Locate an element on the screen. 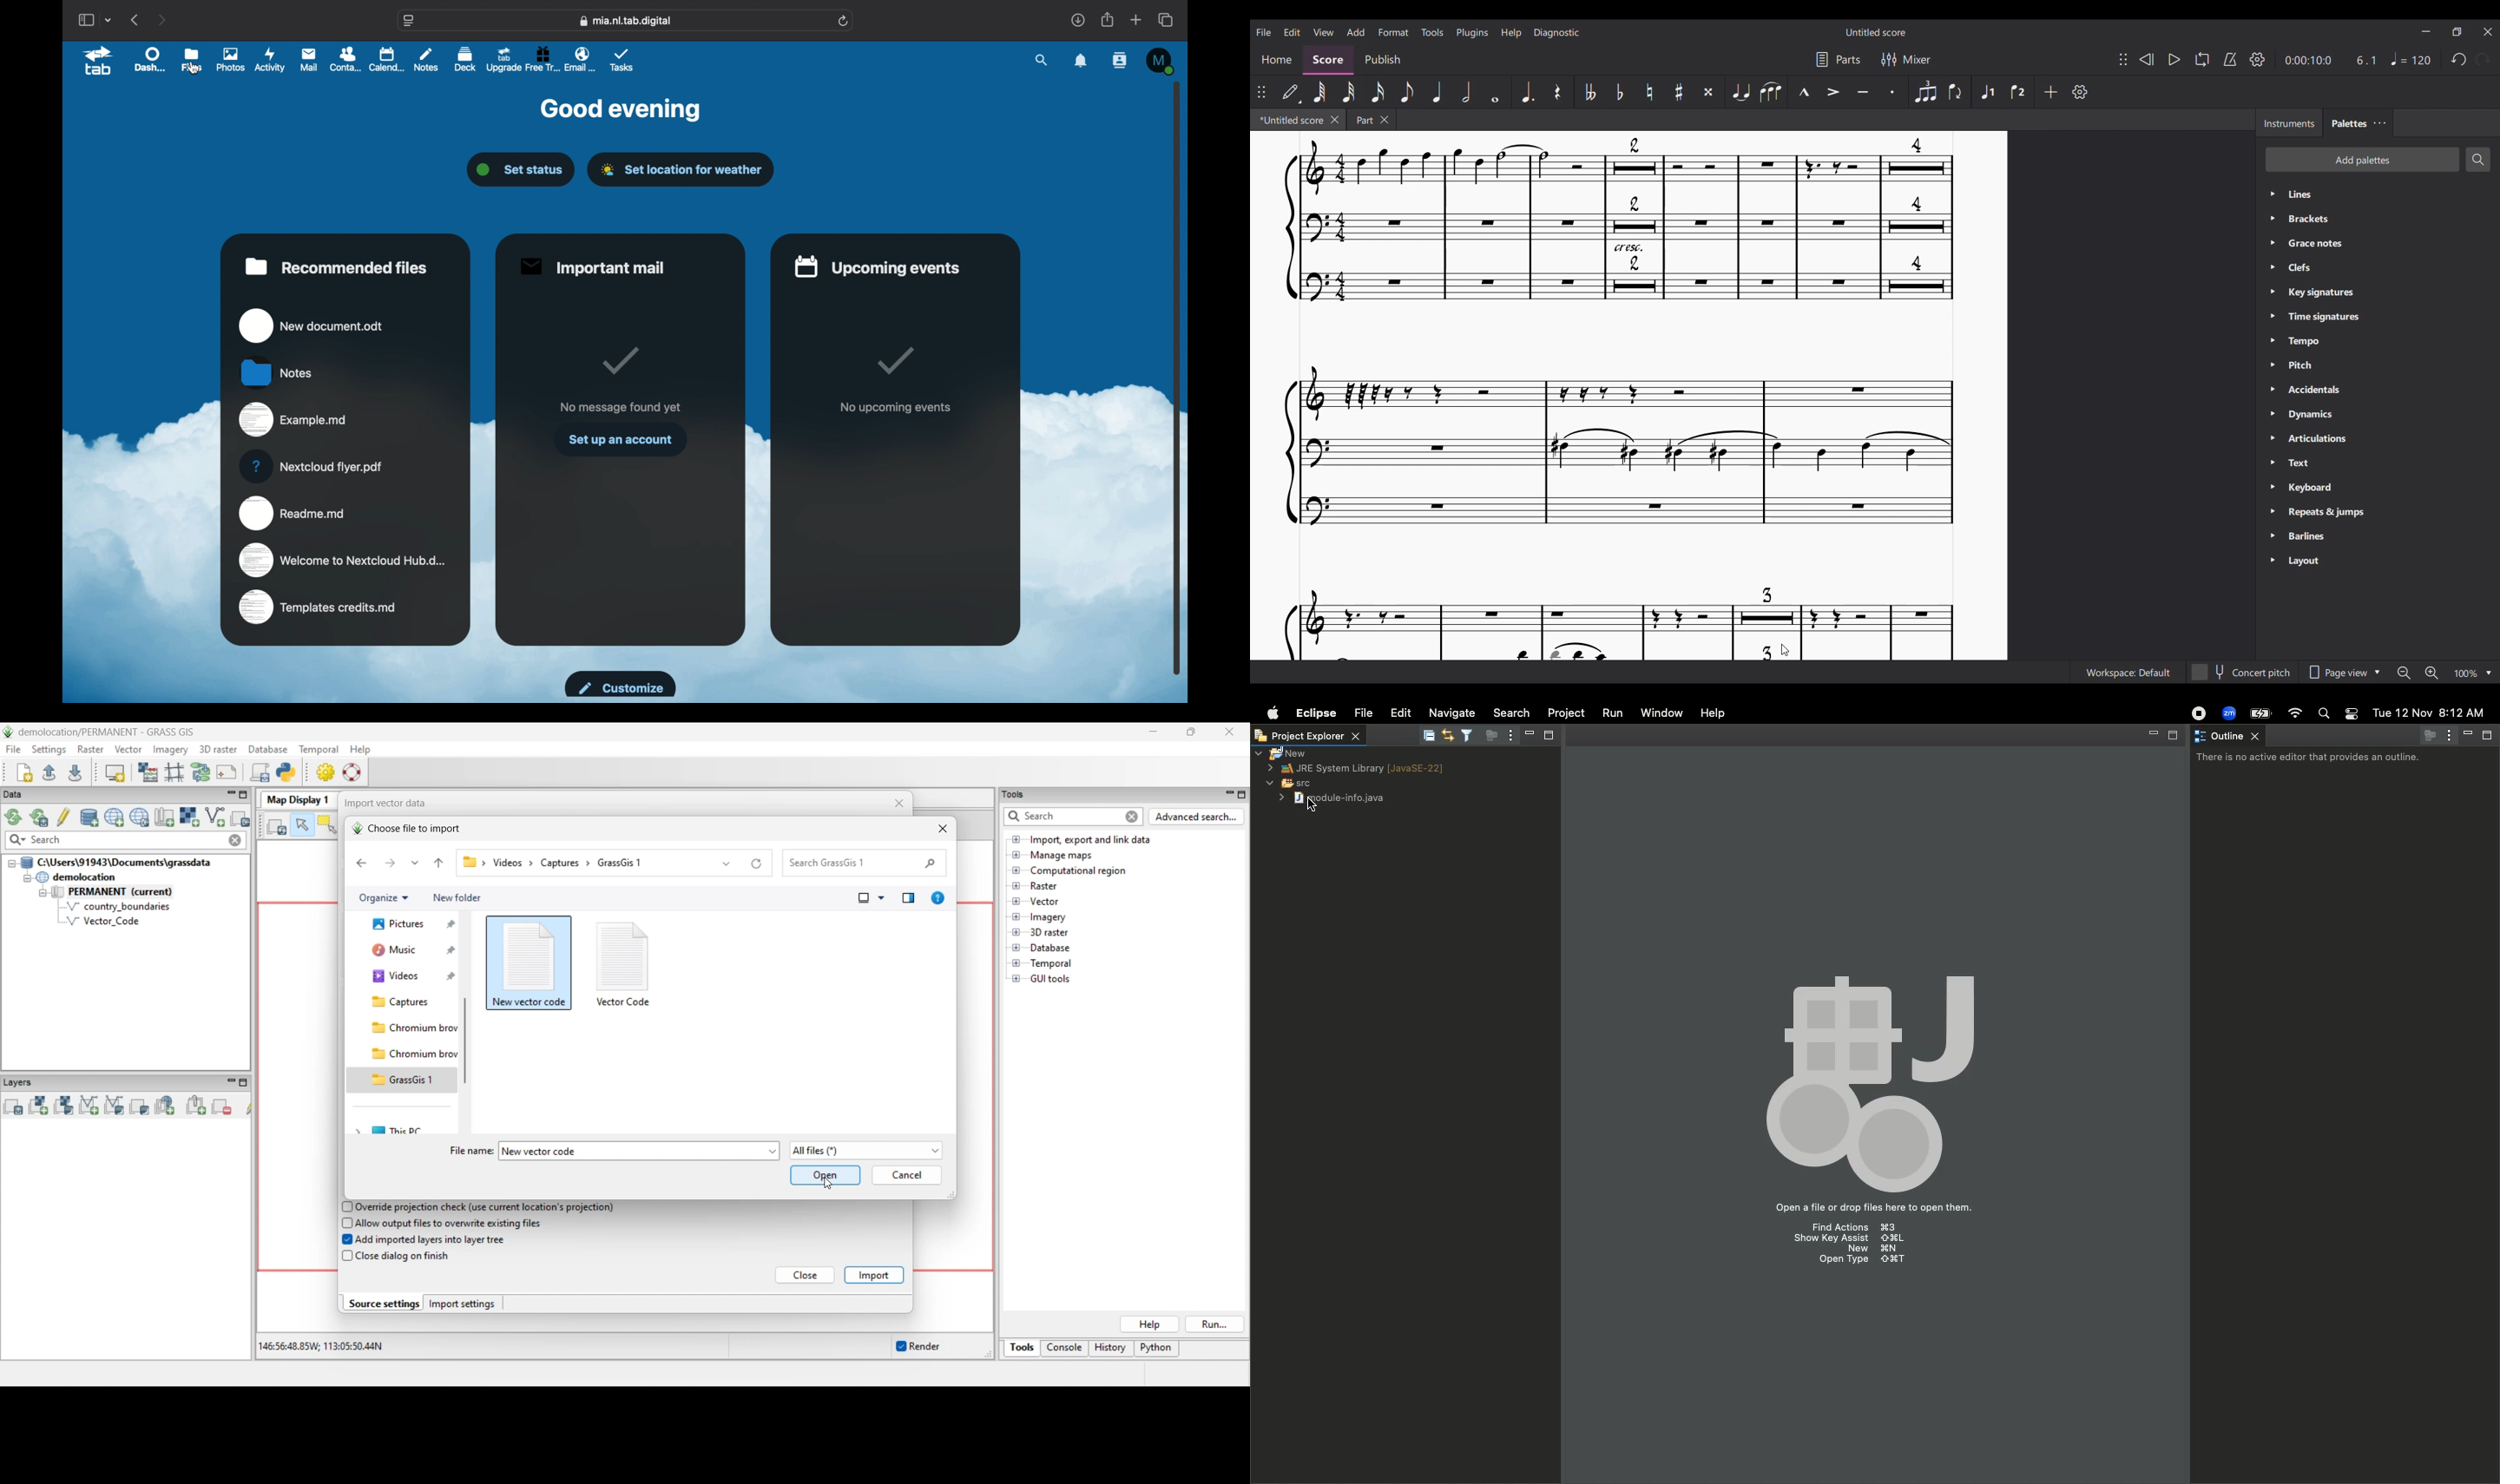  Internet is located at coordinates (2293, 714).